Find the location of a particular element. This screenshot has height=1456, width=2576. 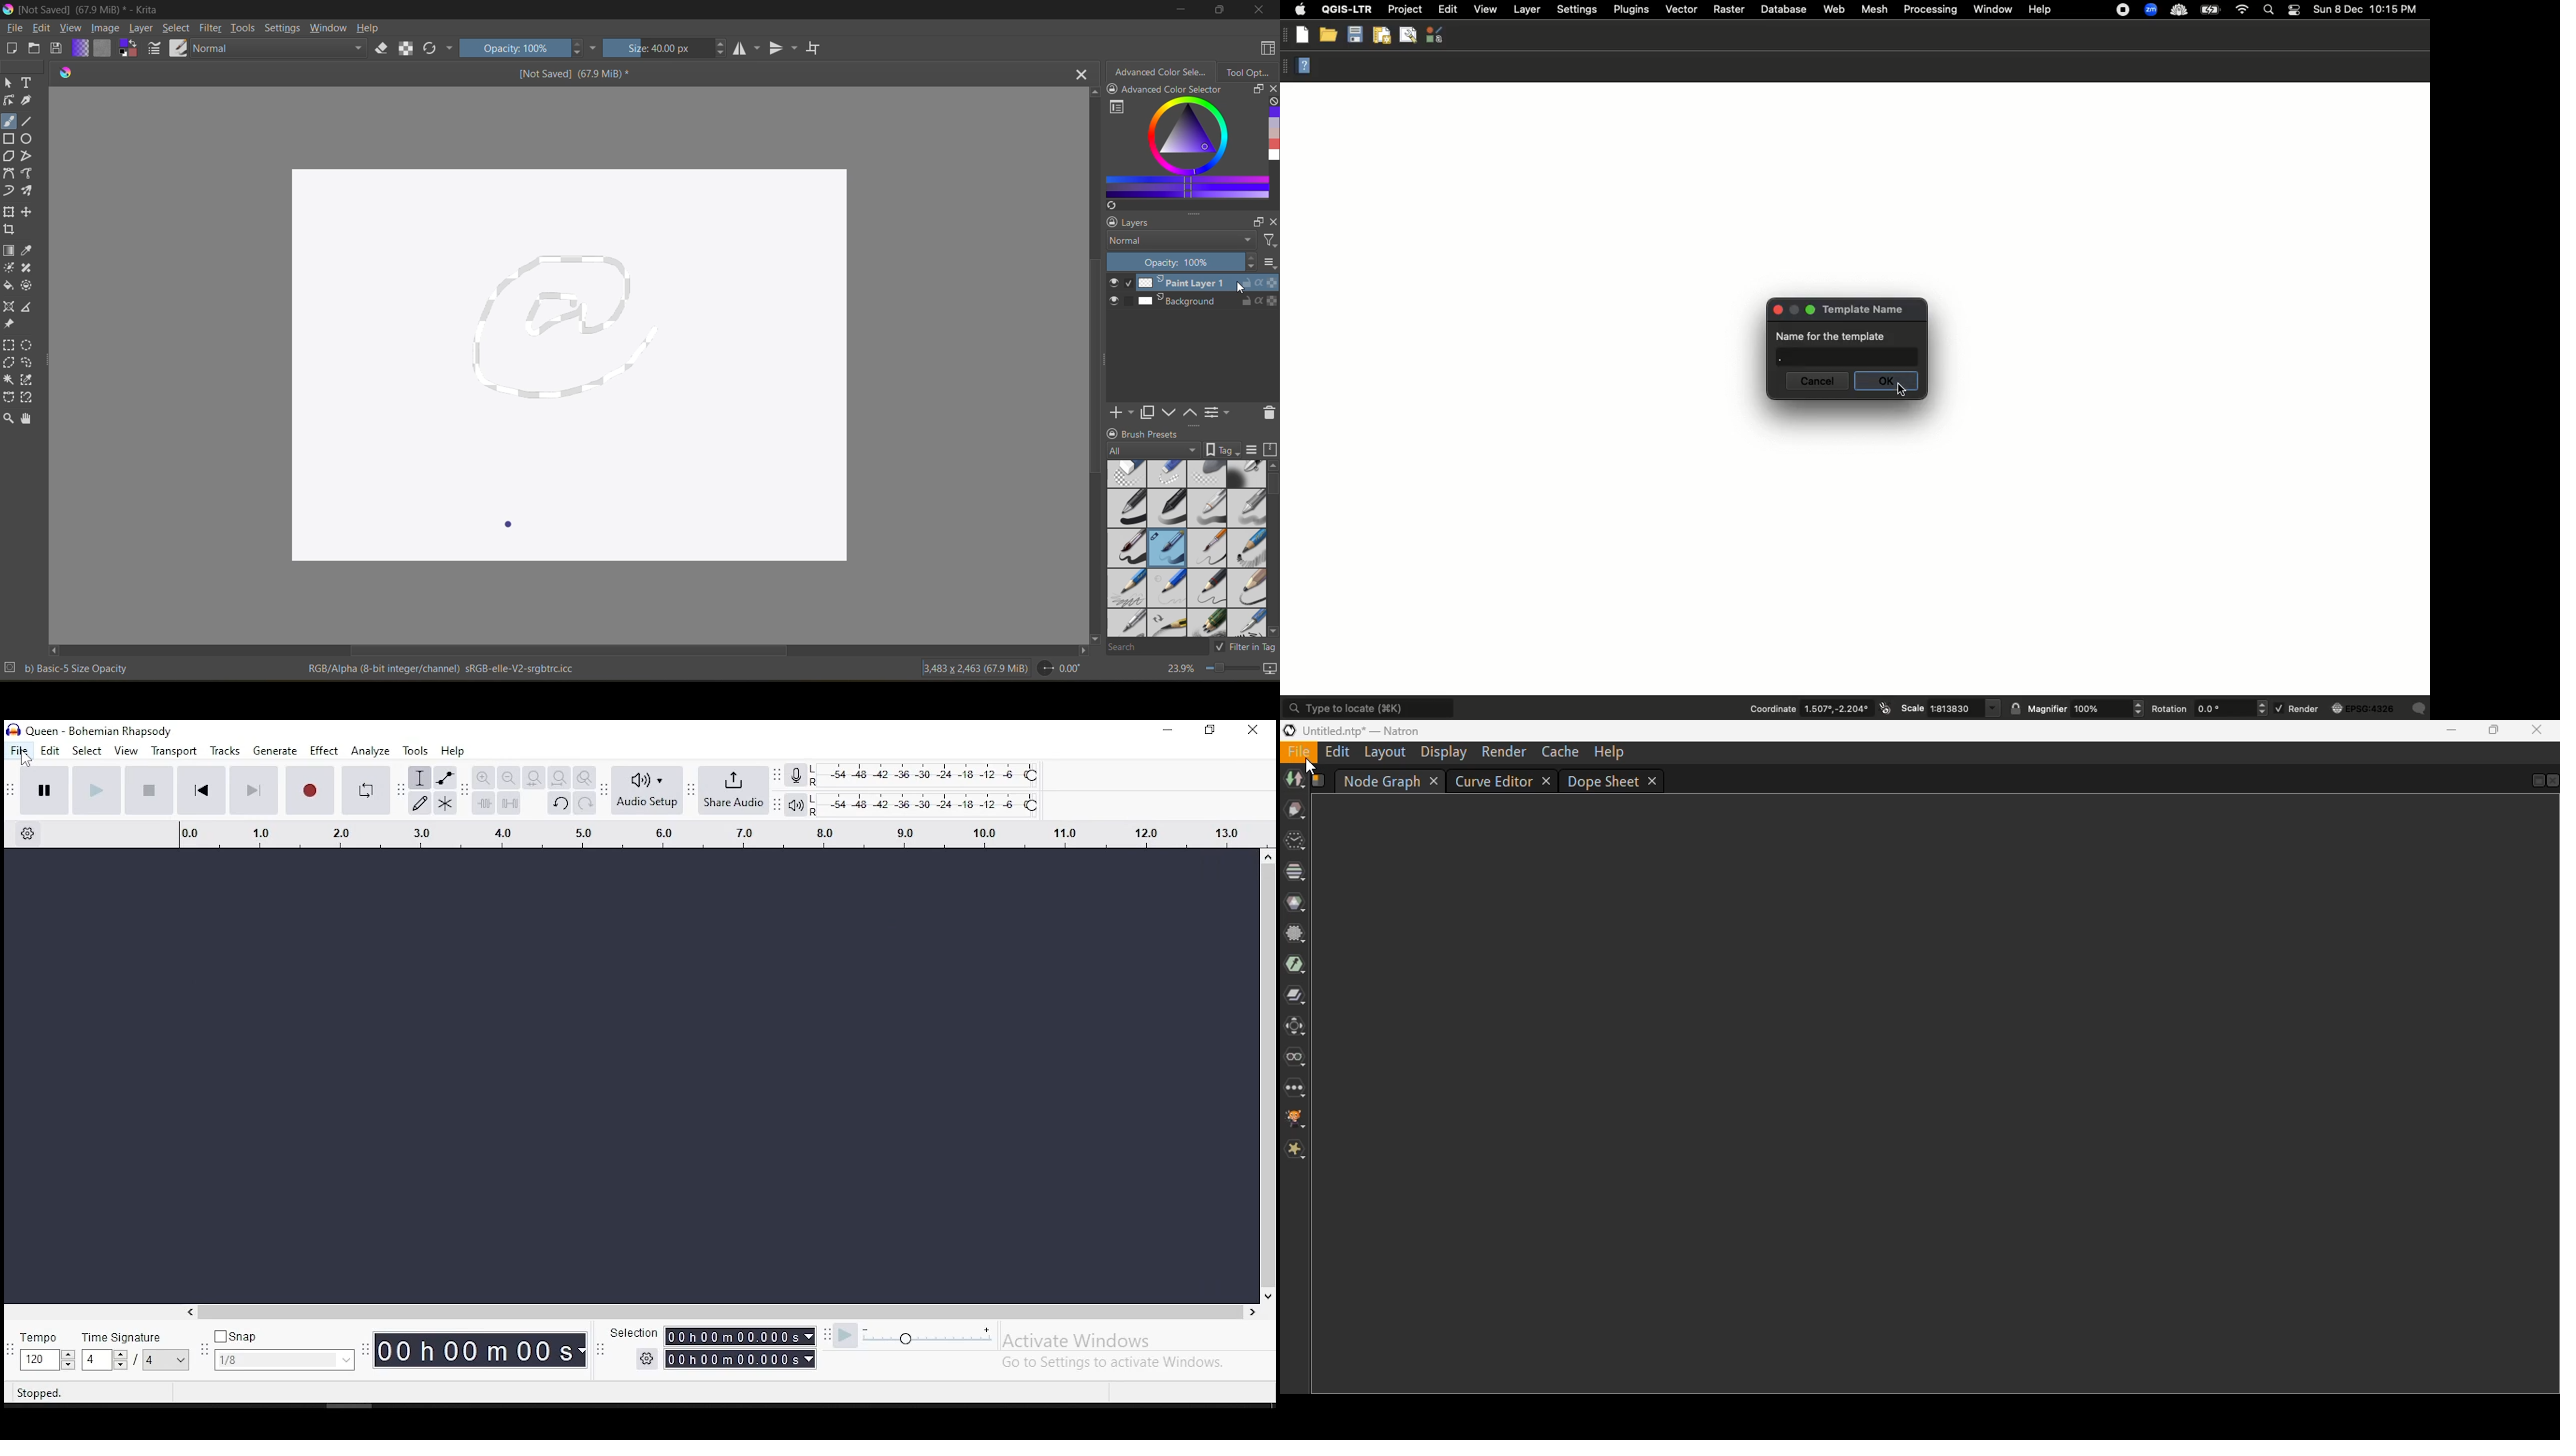

polyline is located at coordinates (27, 156).